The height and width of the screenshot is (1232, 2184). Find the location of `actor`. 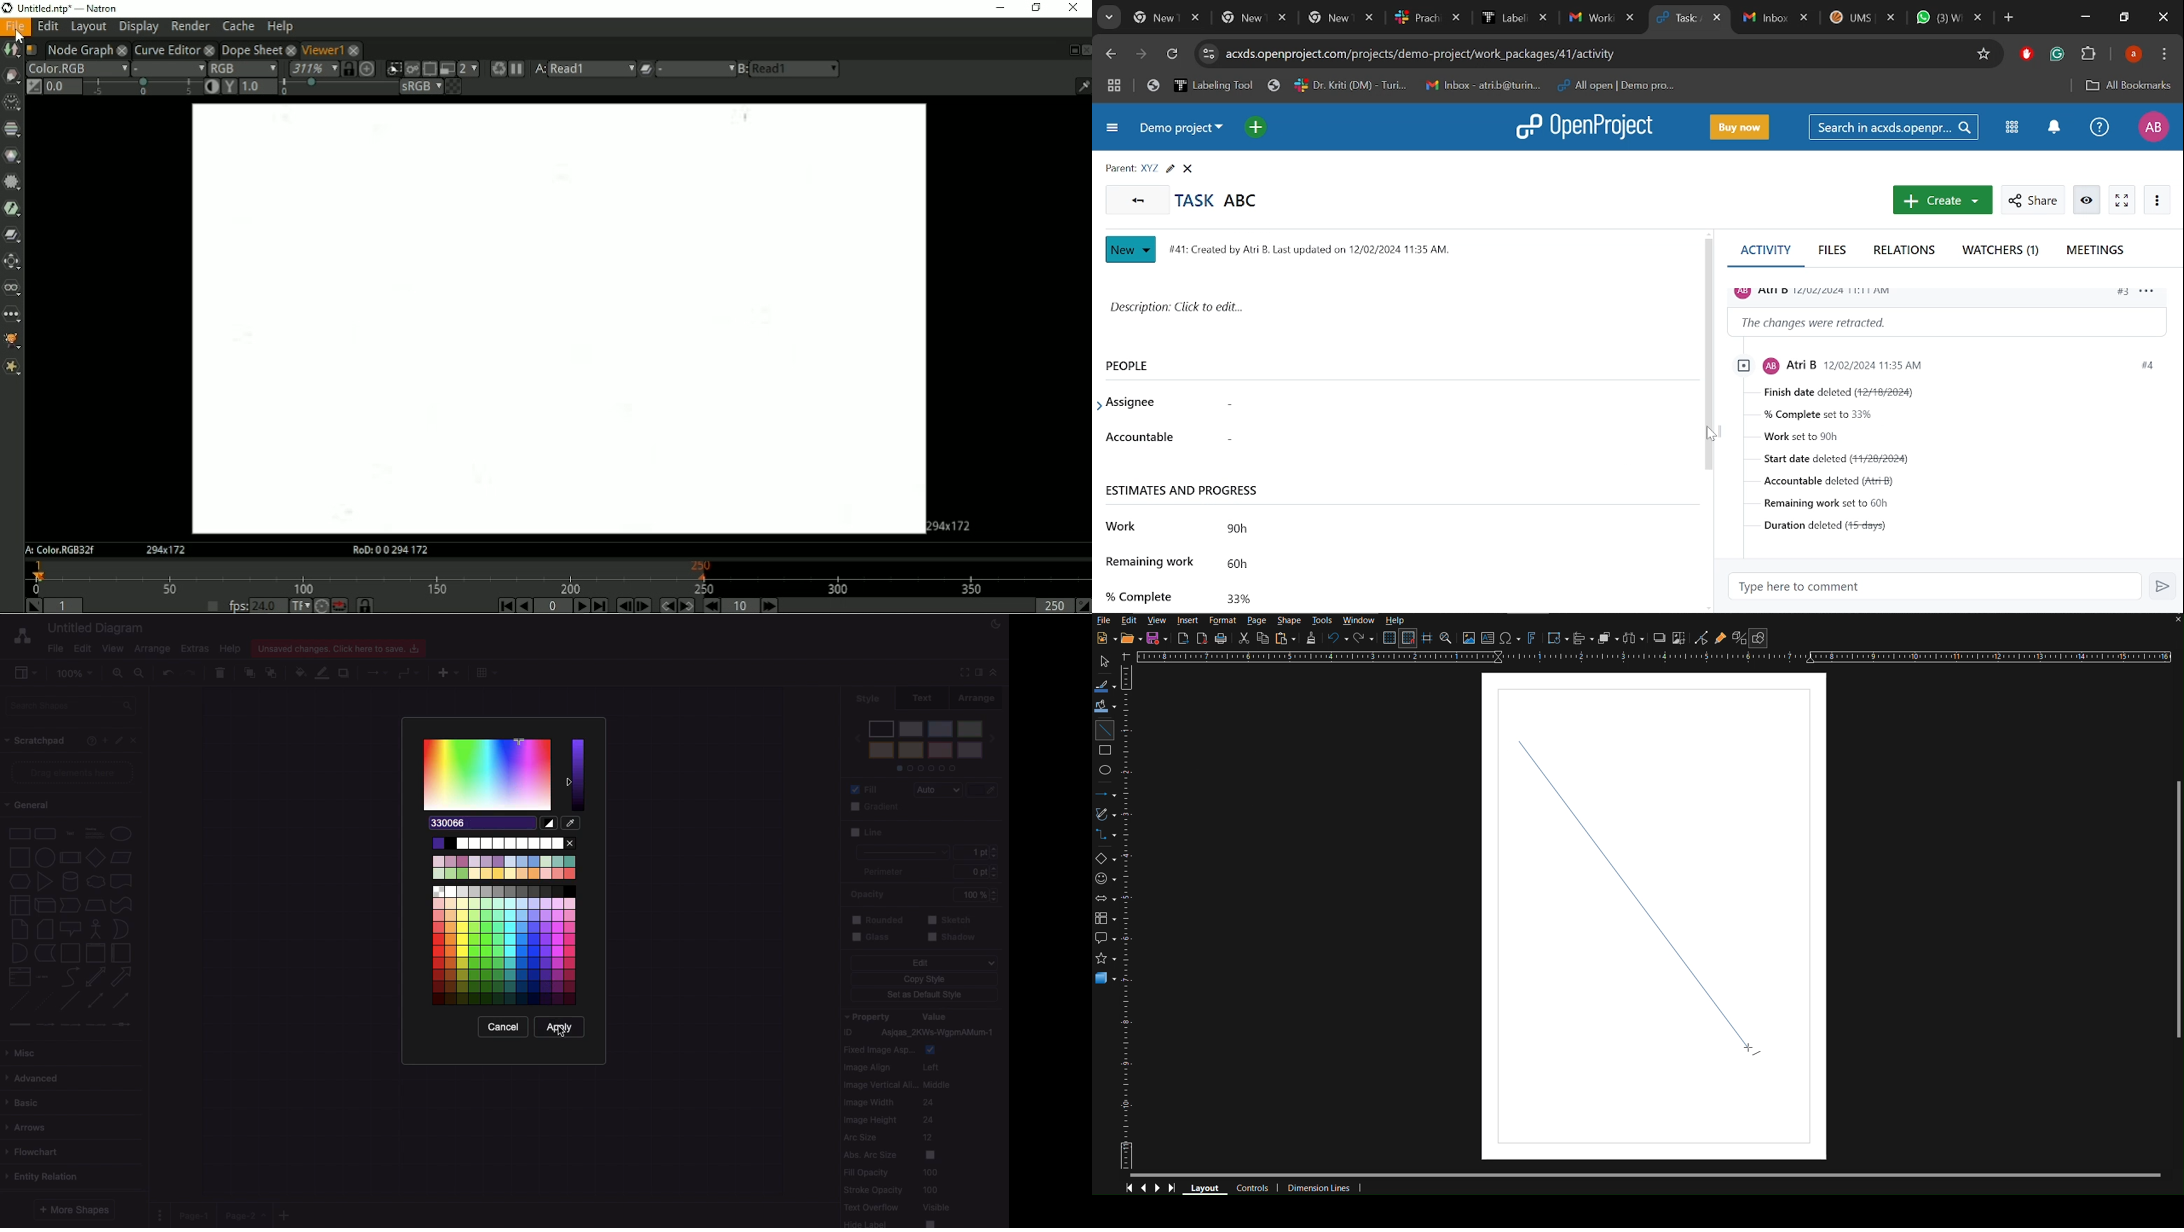

actor is located at coordinates (96, 928).